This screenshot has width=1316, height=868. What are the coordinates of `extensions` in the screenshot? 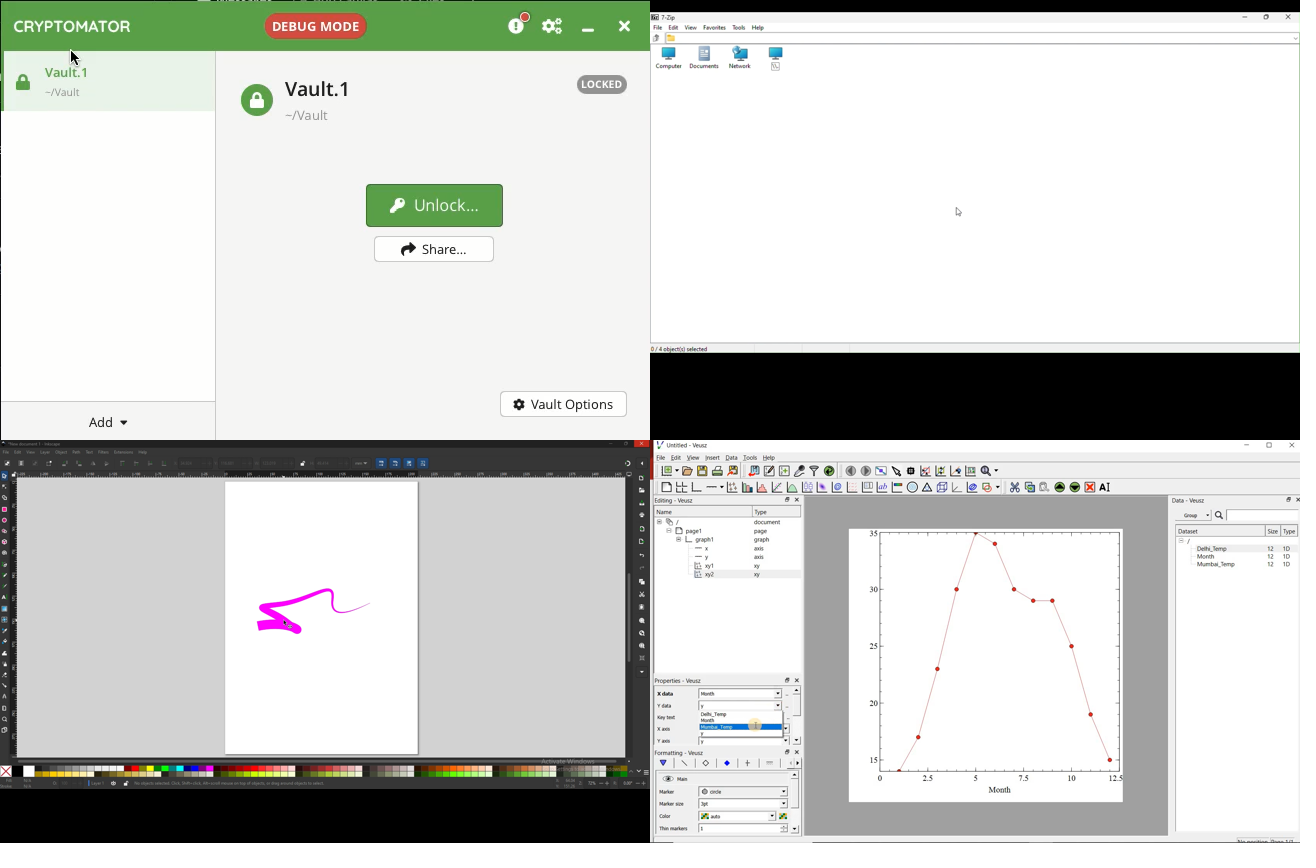 It's located at (124, 452).